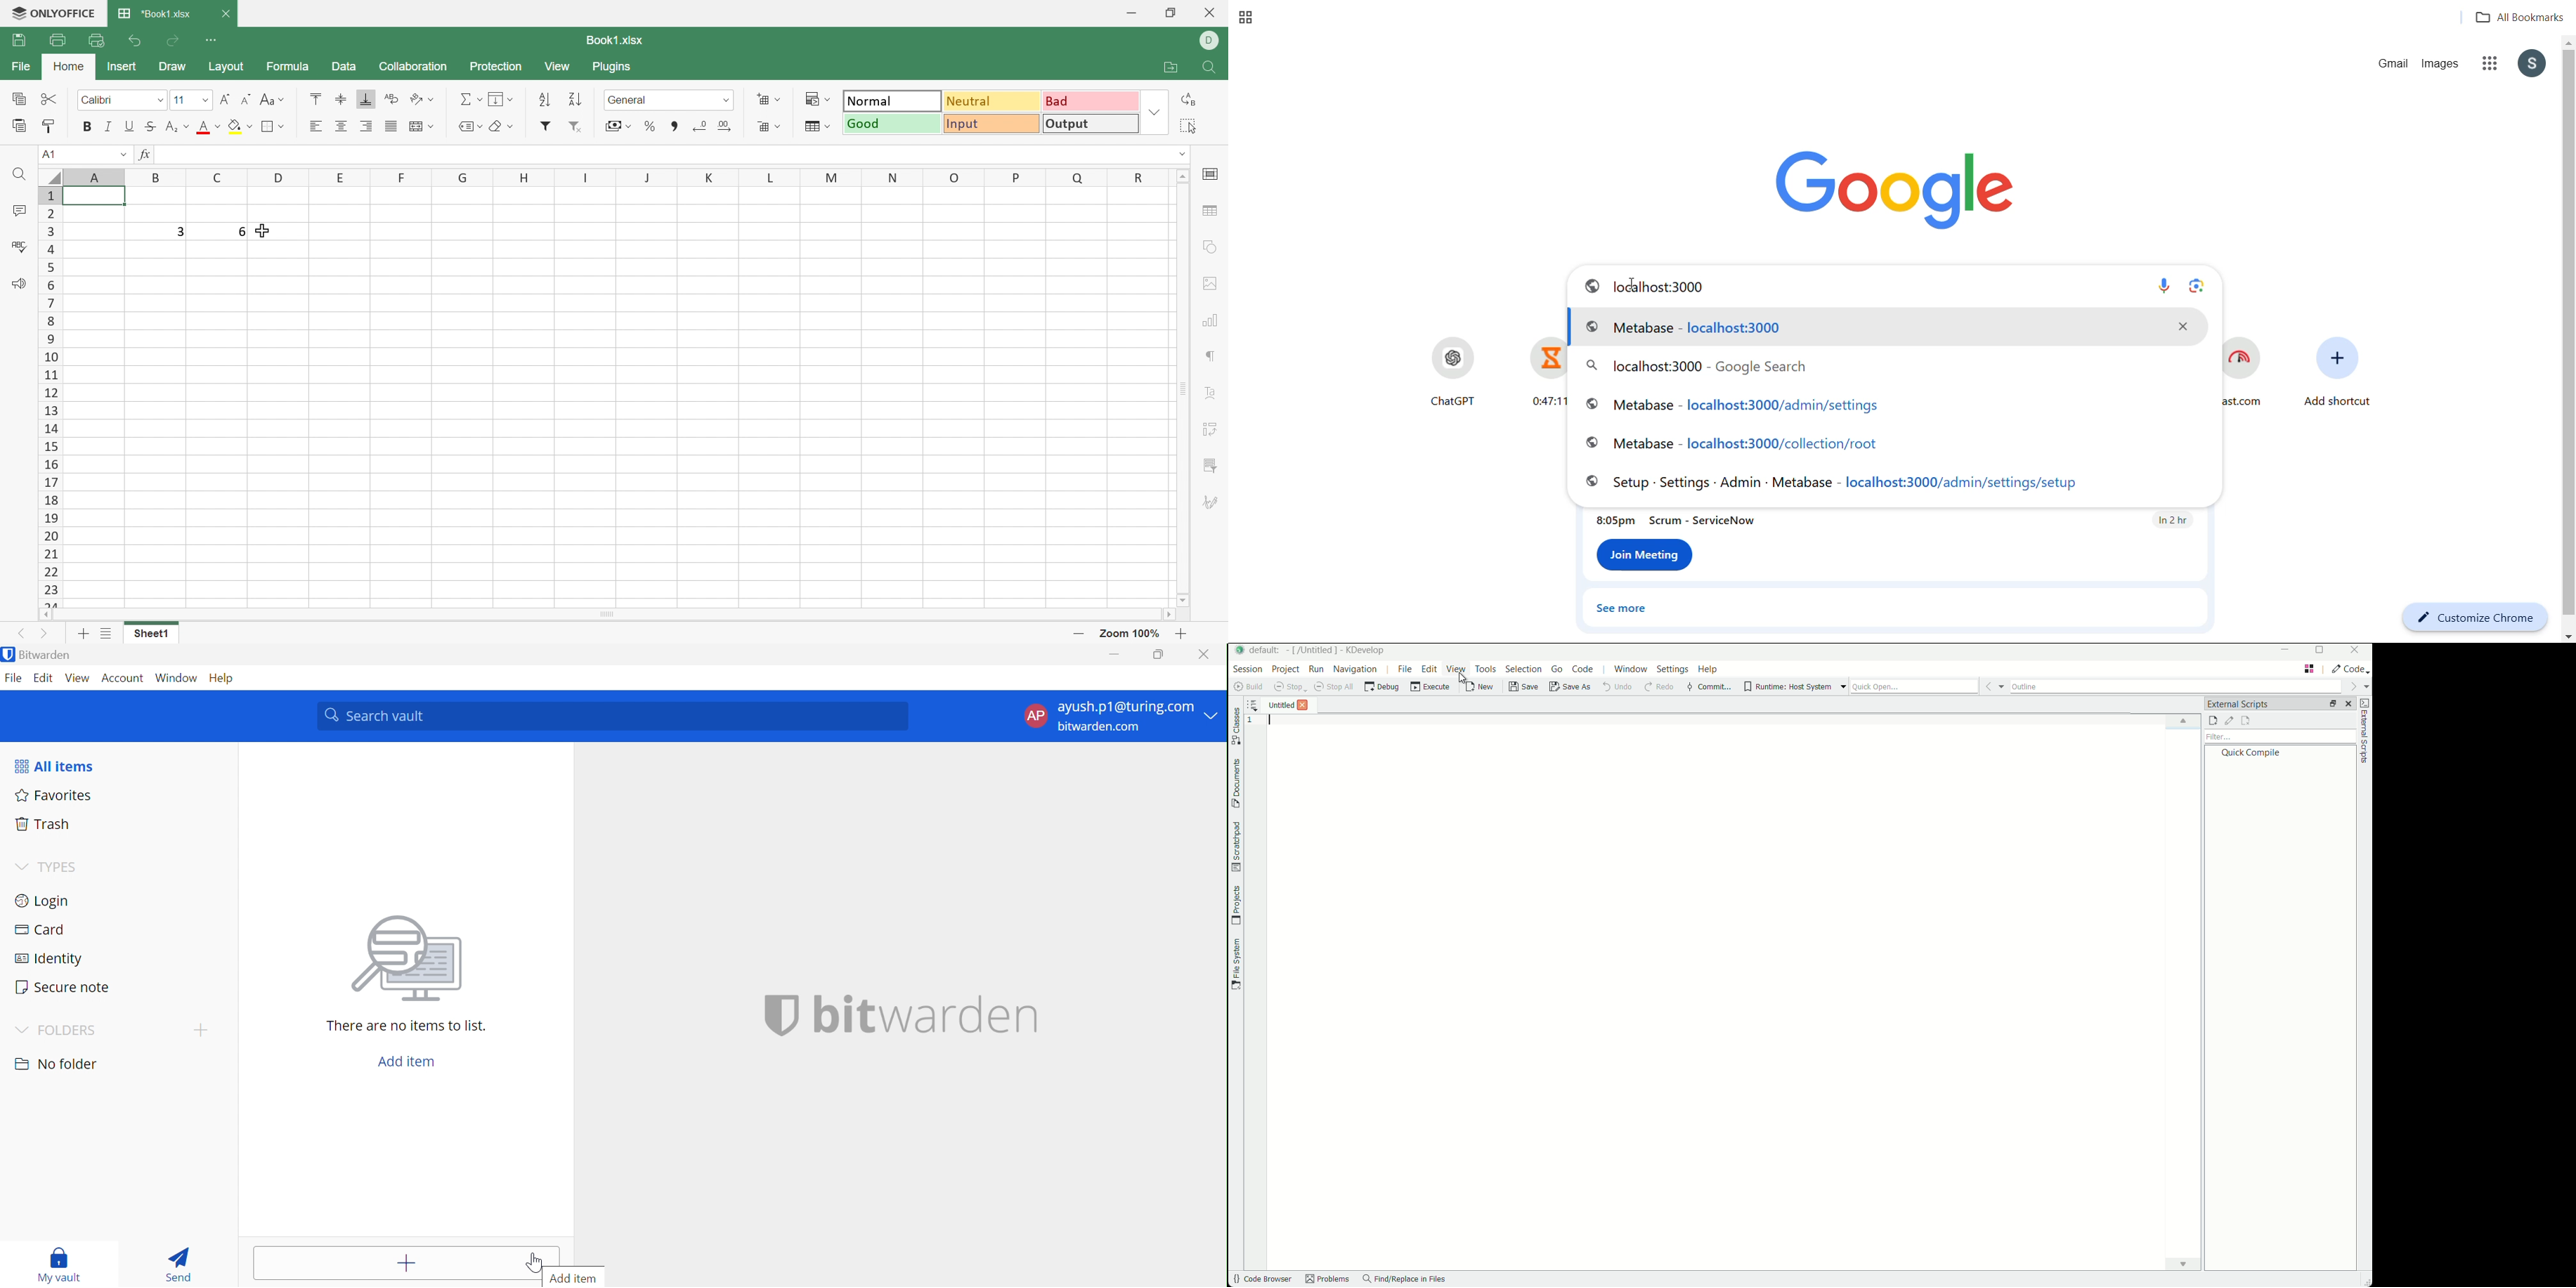 The height and width of the screenshot is (1288, 2576). I want to click on google logo, so click(1896, 187).